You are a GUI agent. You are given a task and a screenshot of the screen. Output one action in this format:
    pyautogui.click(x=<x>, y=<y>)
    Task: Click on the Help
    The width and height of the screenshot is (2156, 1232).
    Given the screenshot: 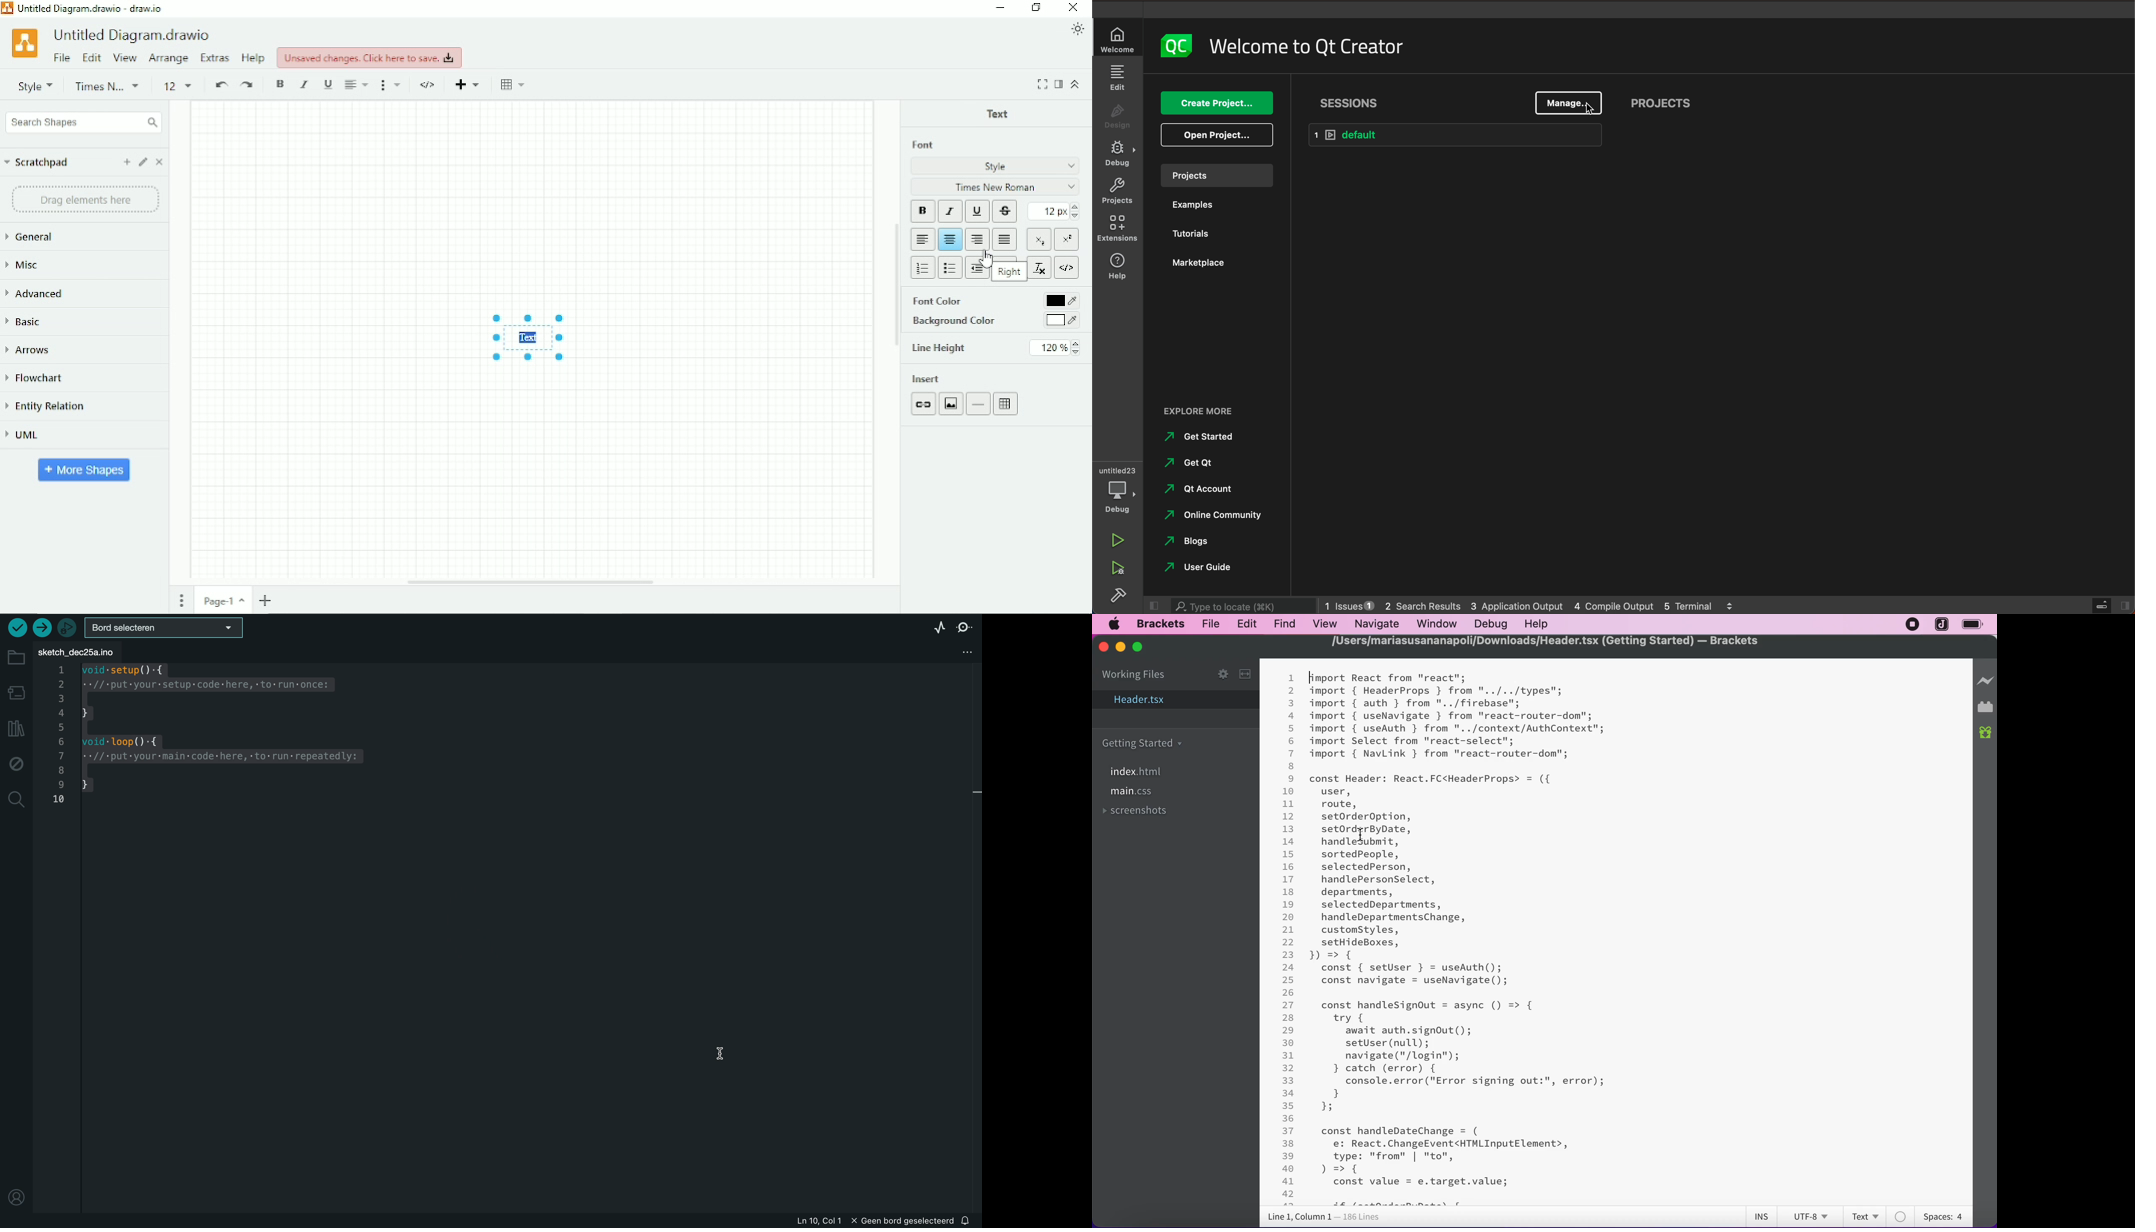 What is the action you would take?
    pyautogui.click(x=255, y=58)
    